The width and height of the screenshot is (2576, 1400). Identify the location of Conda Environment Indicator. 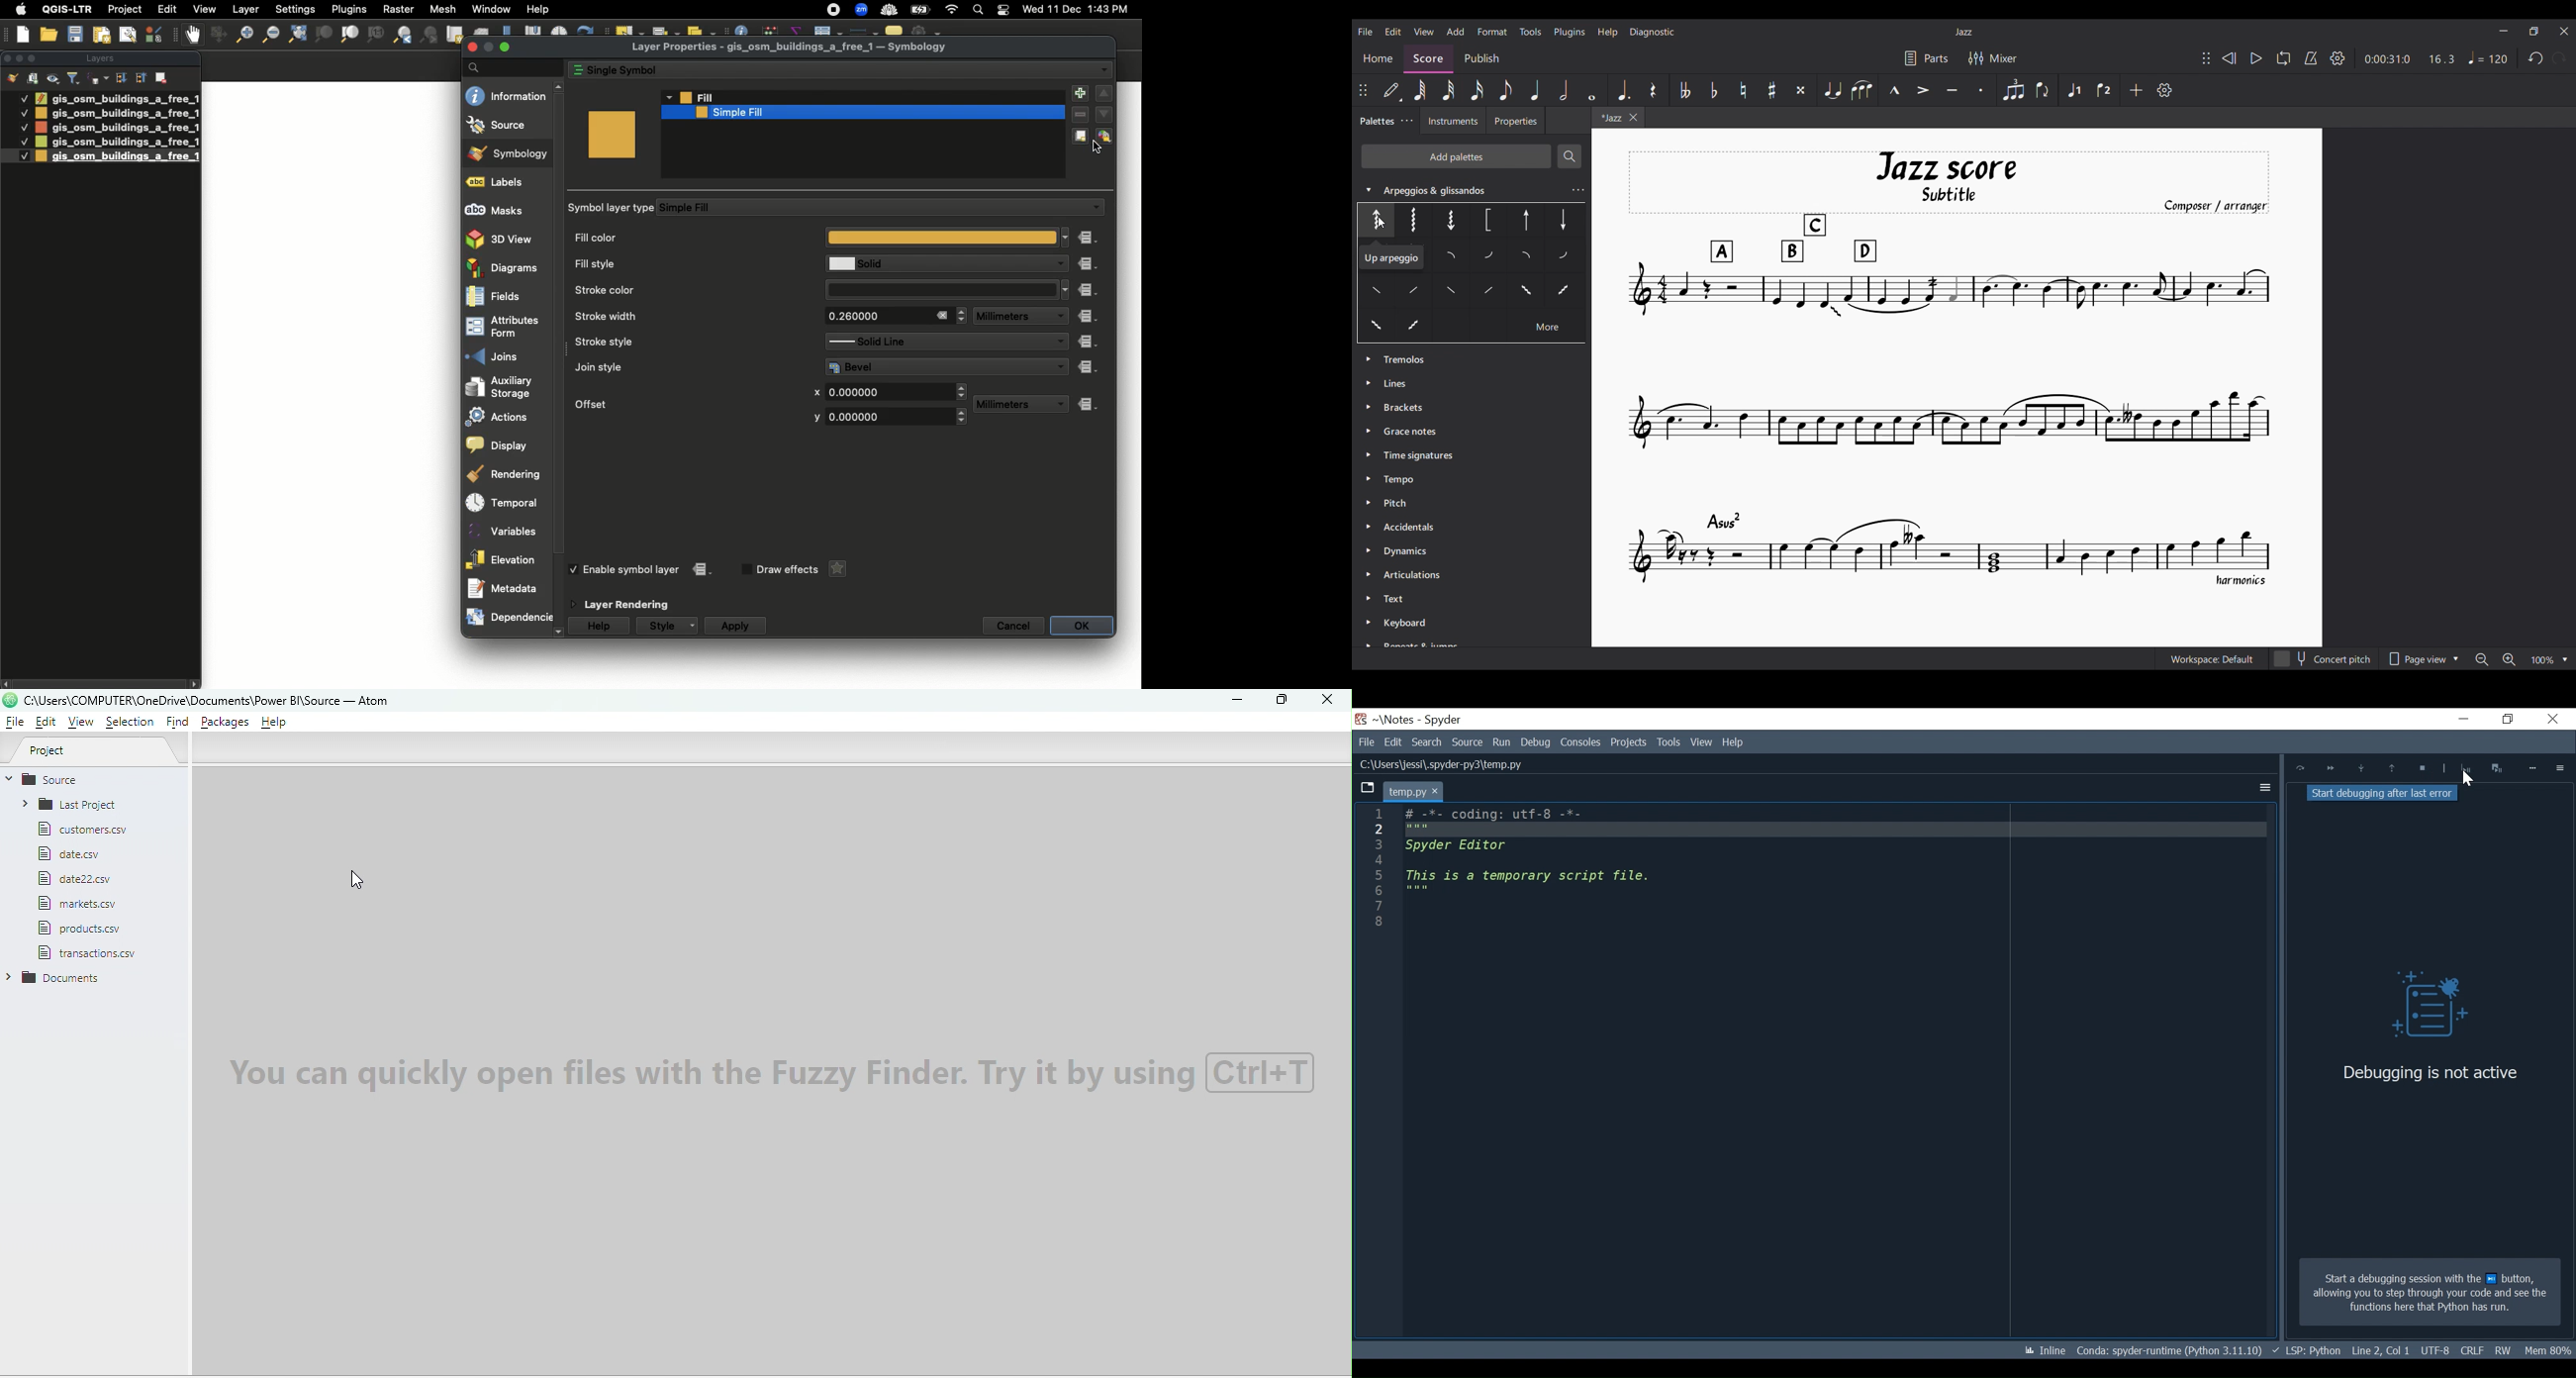
(2168, 1350).